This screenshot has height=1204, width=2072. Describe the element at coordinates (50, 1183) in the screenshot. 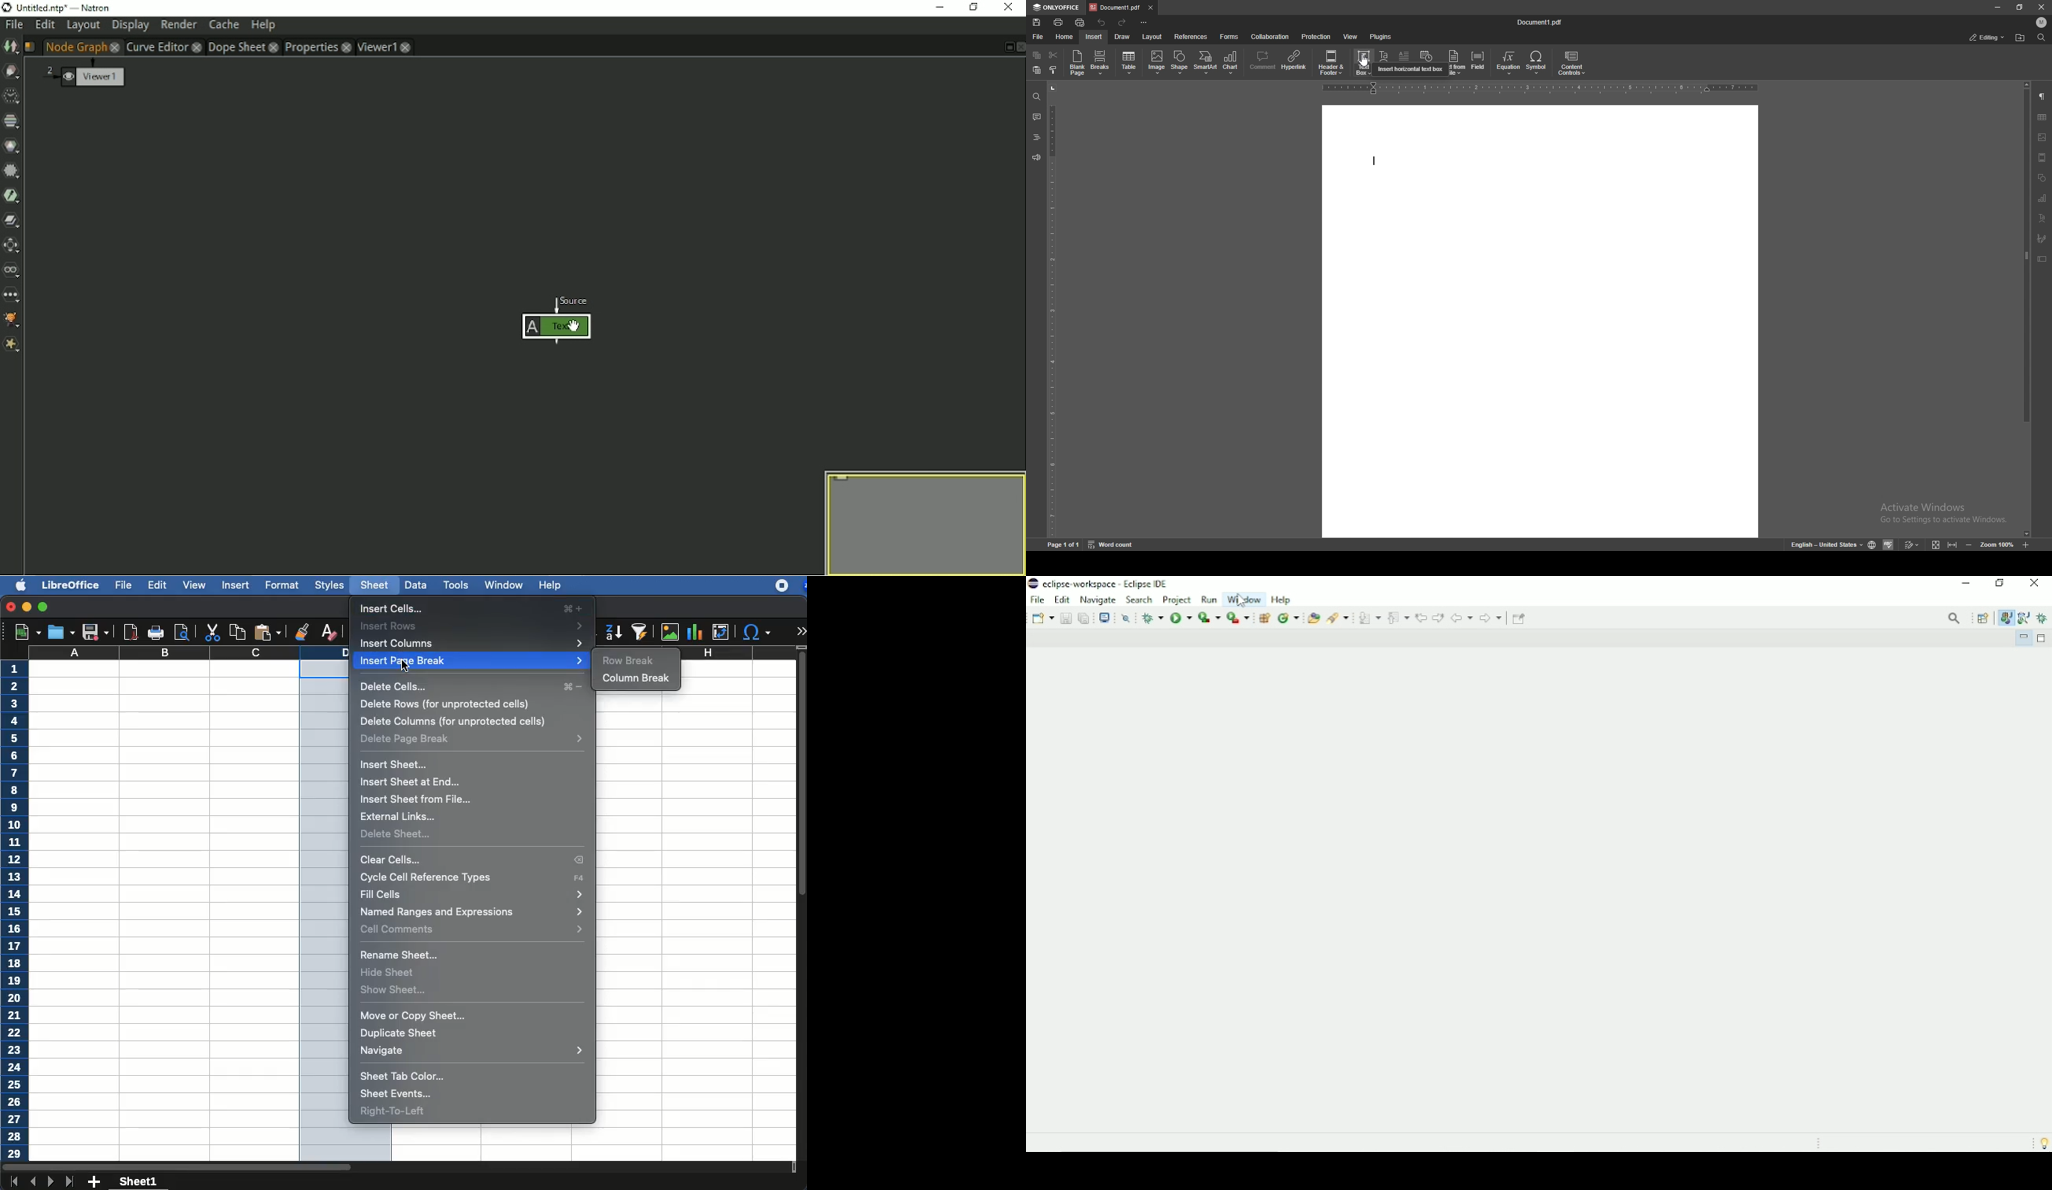

I see `next sheet` at that location.